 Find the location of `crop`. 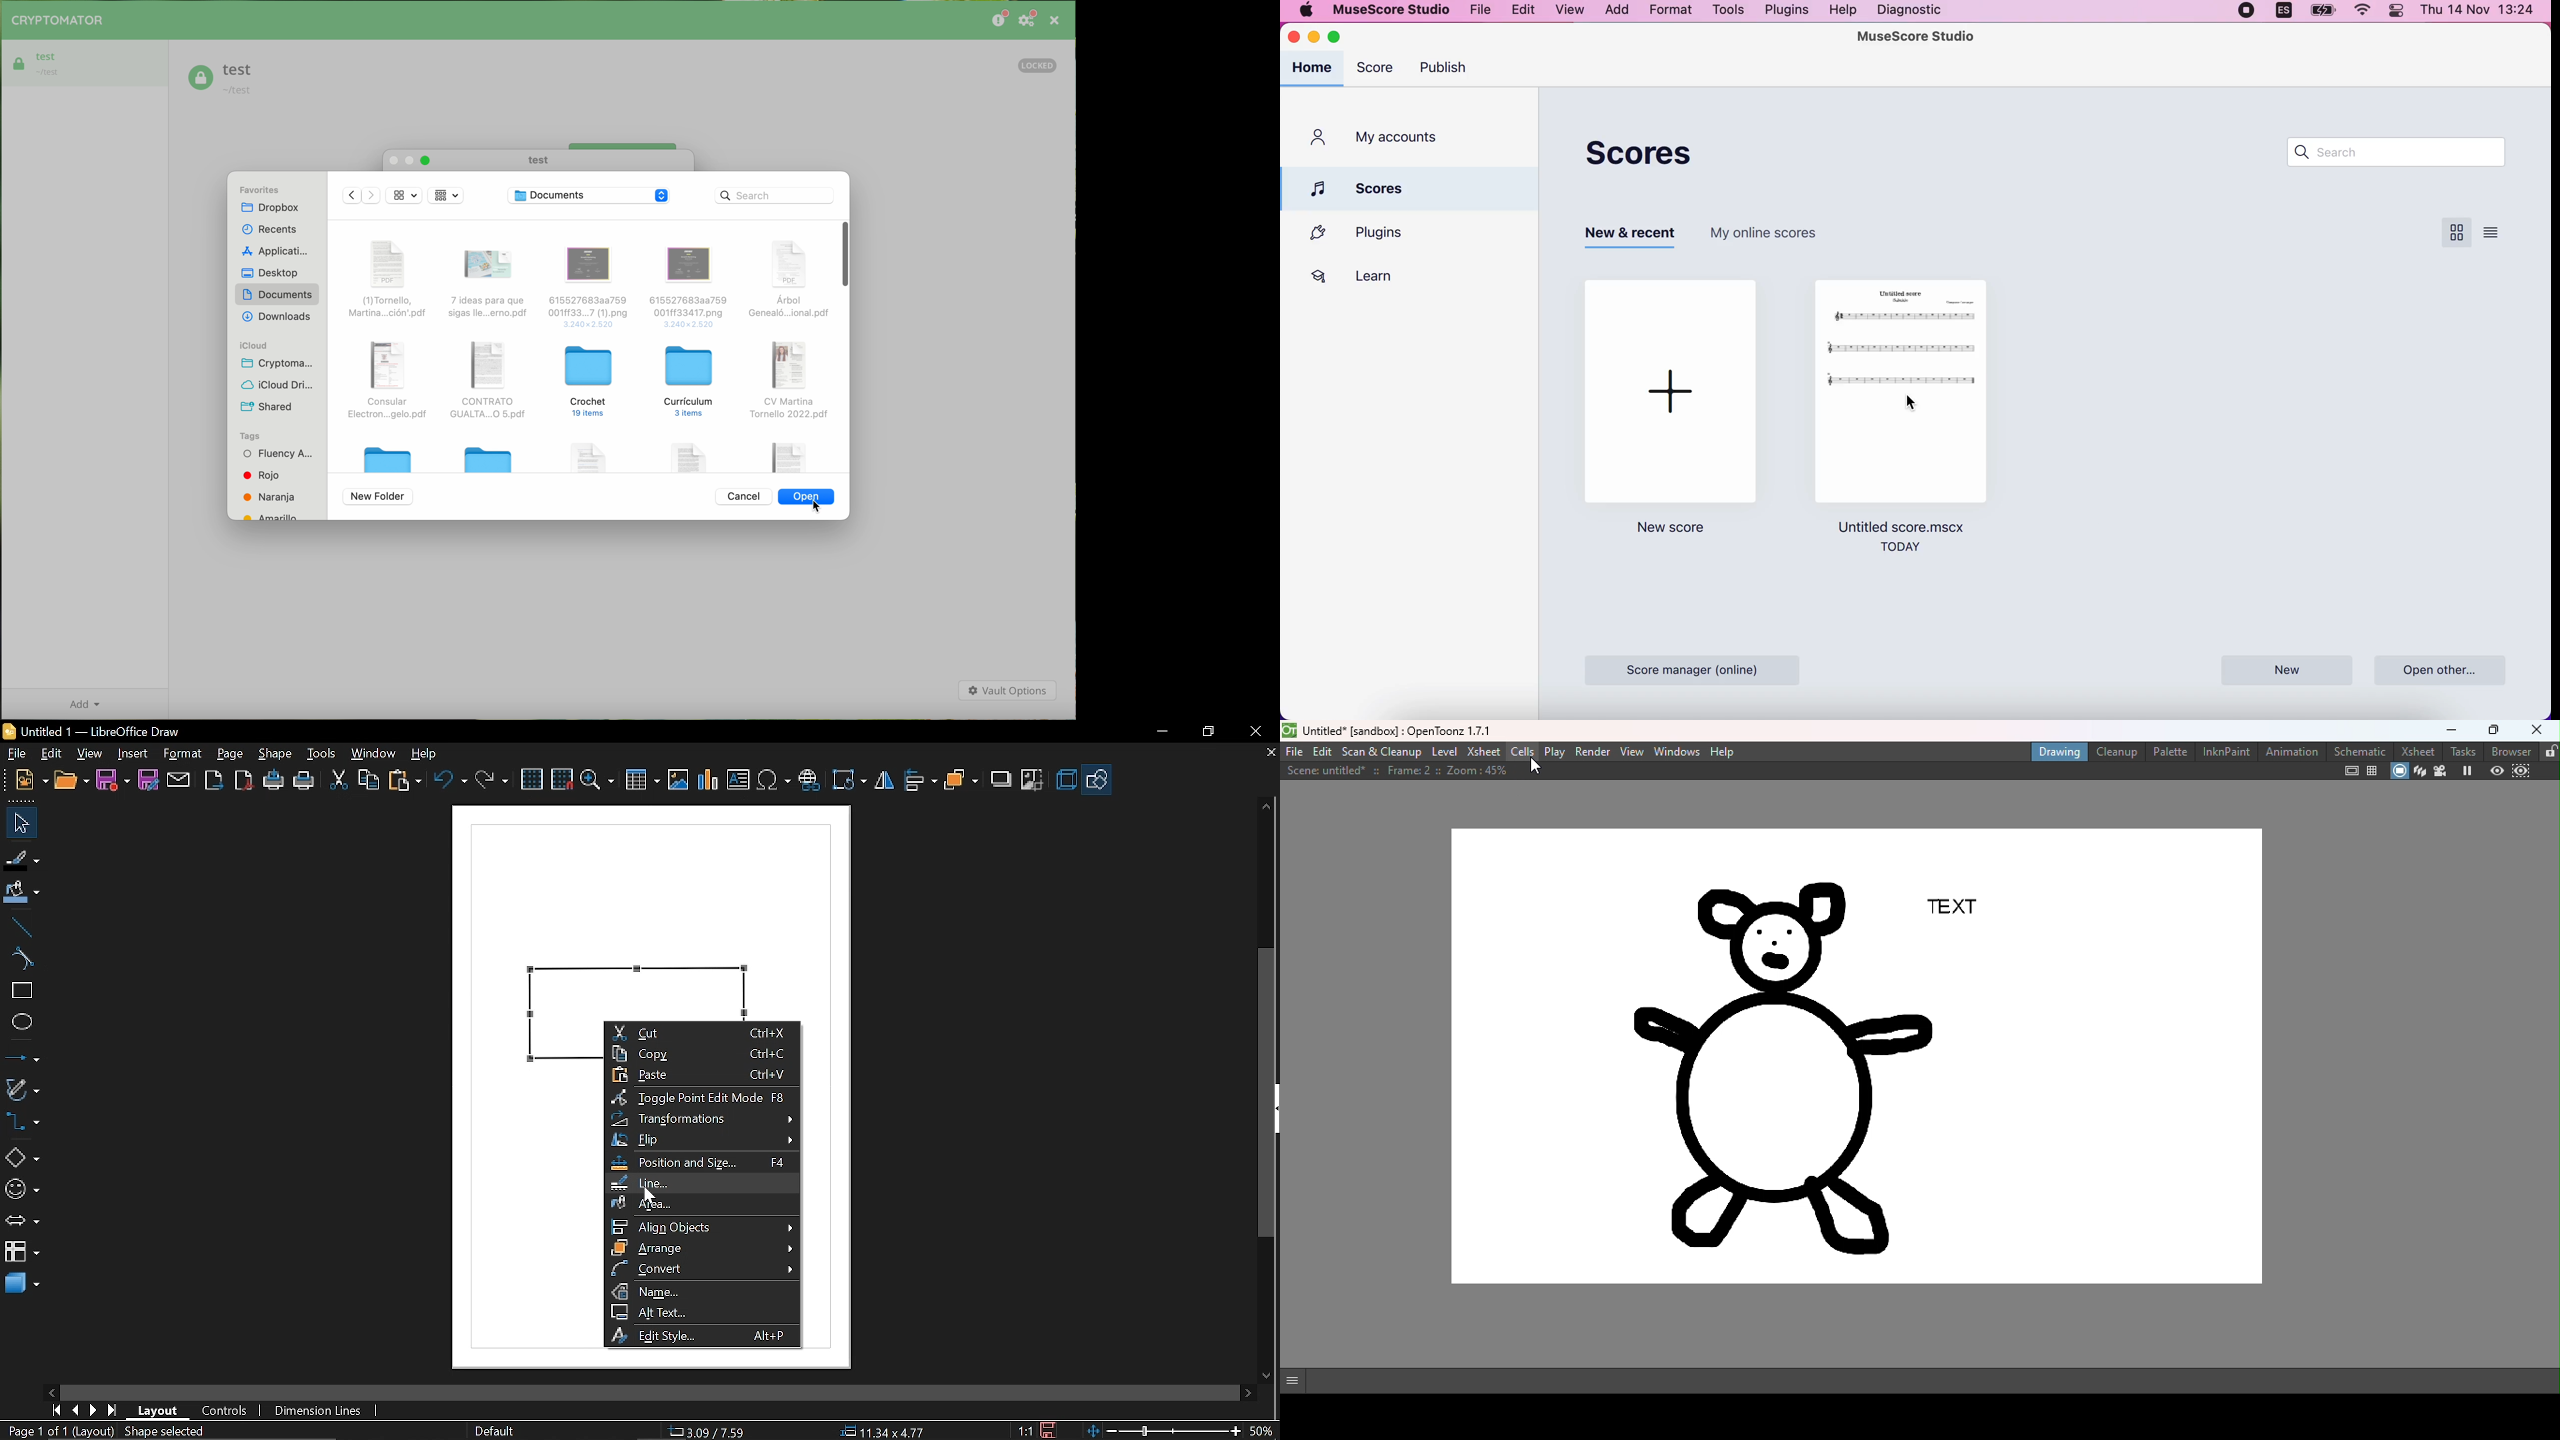

crop is located at coordinates (1033, 779).